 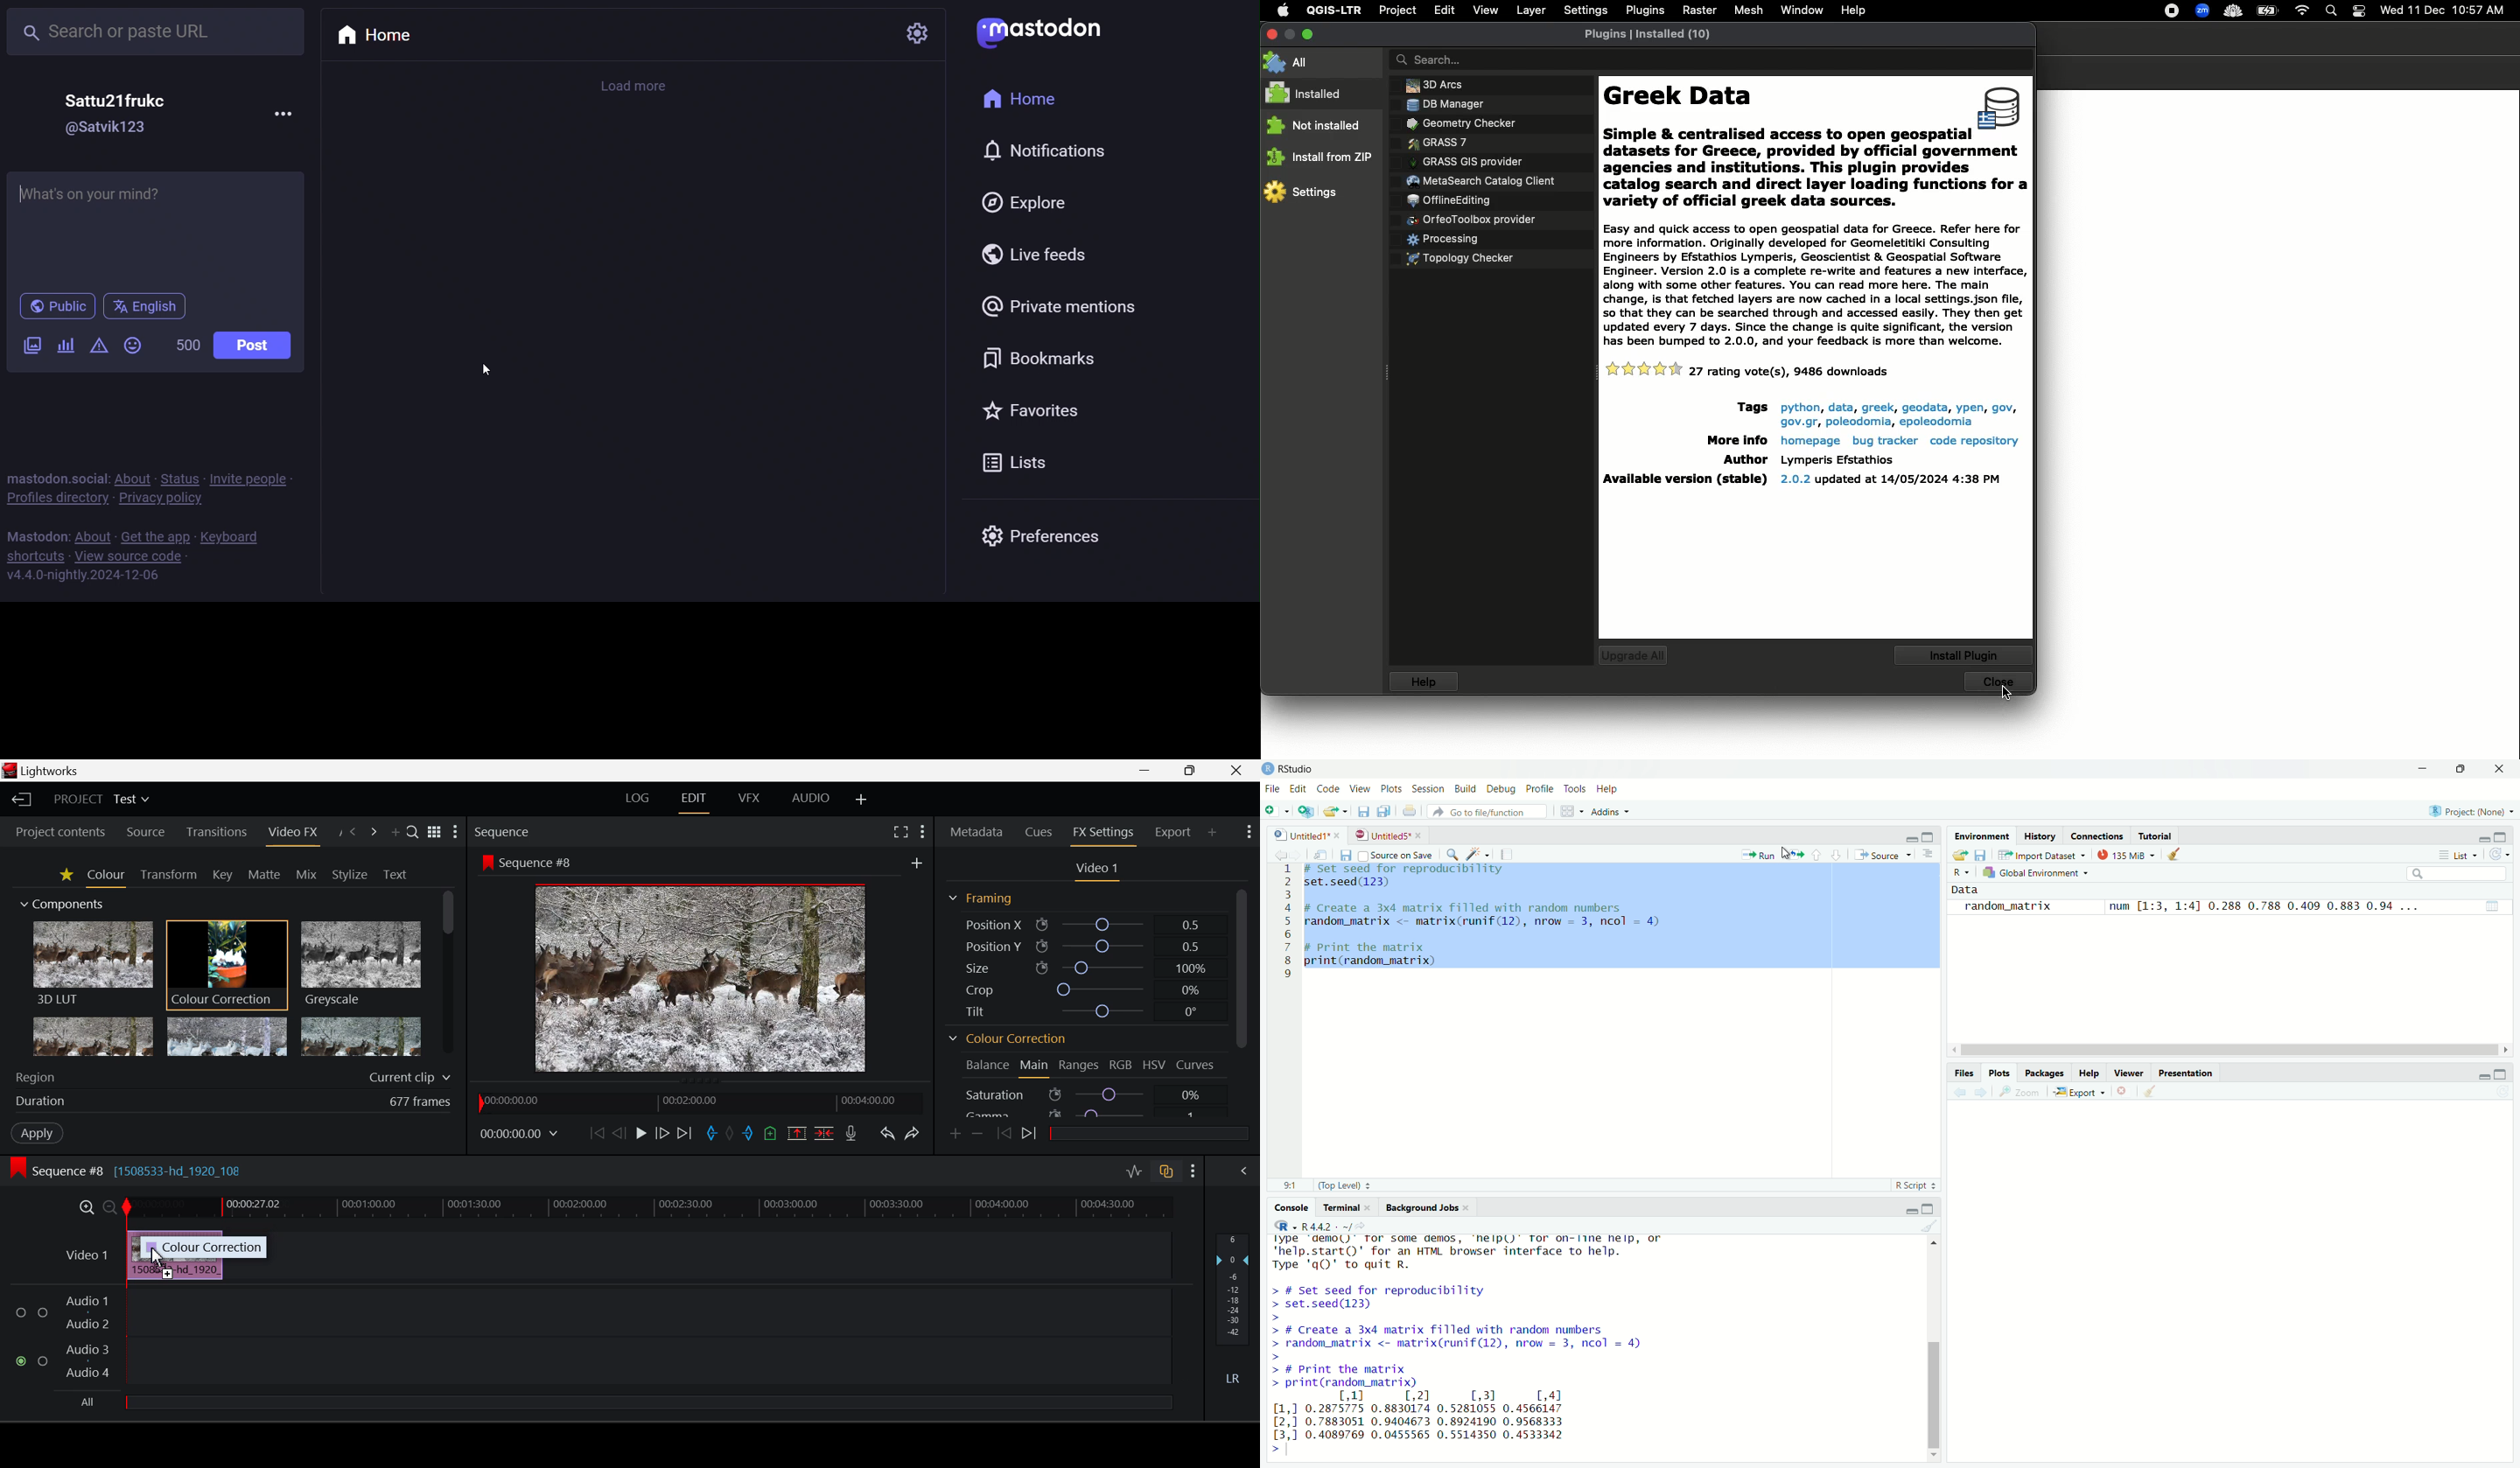 I want to click on Addins +, so click(x=1609, y=811).